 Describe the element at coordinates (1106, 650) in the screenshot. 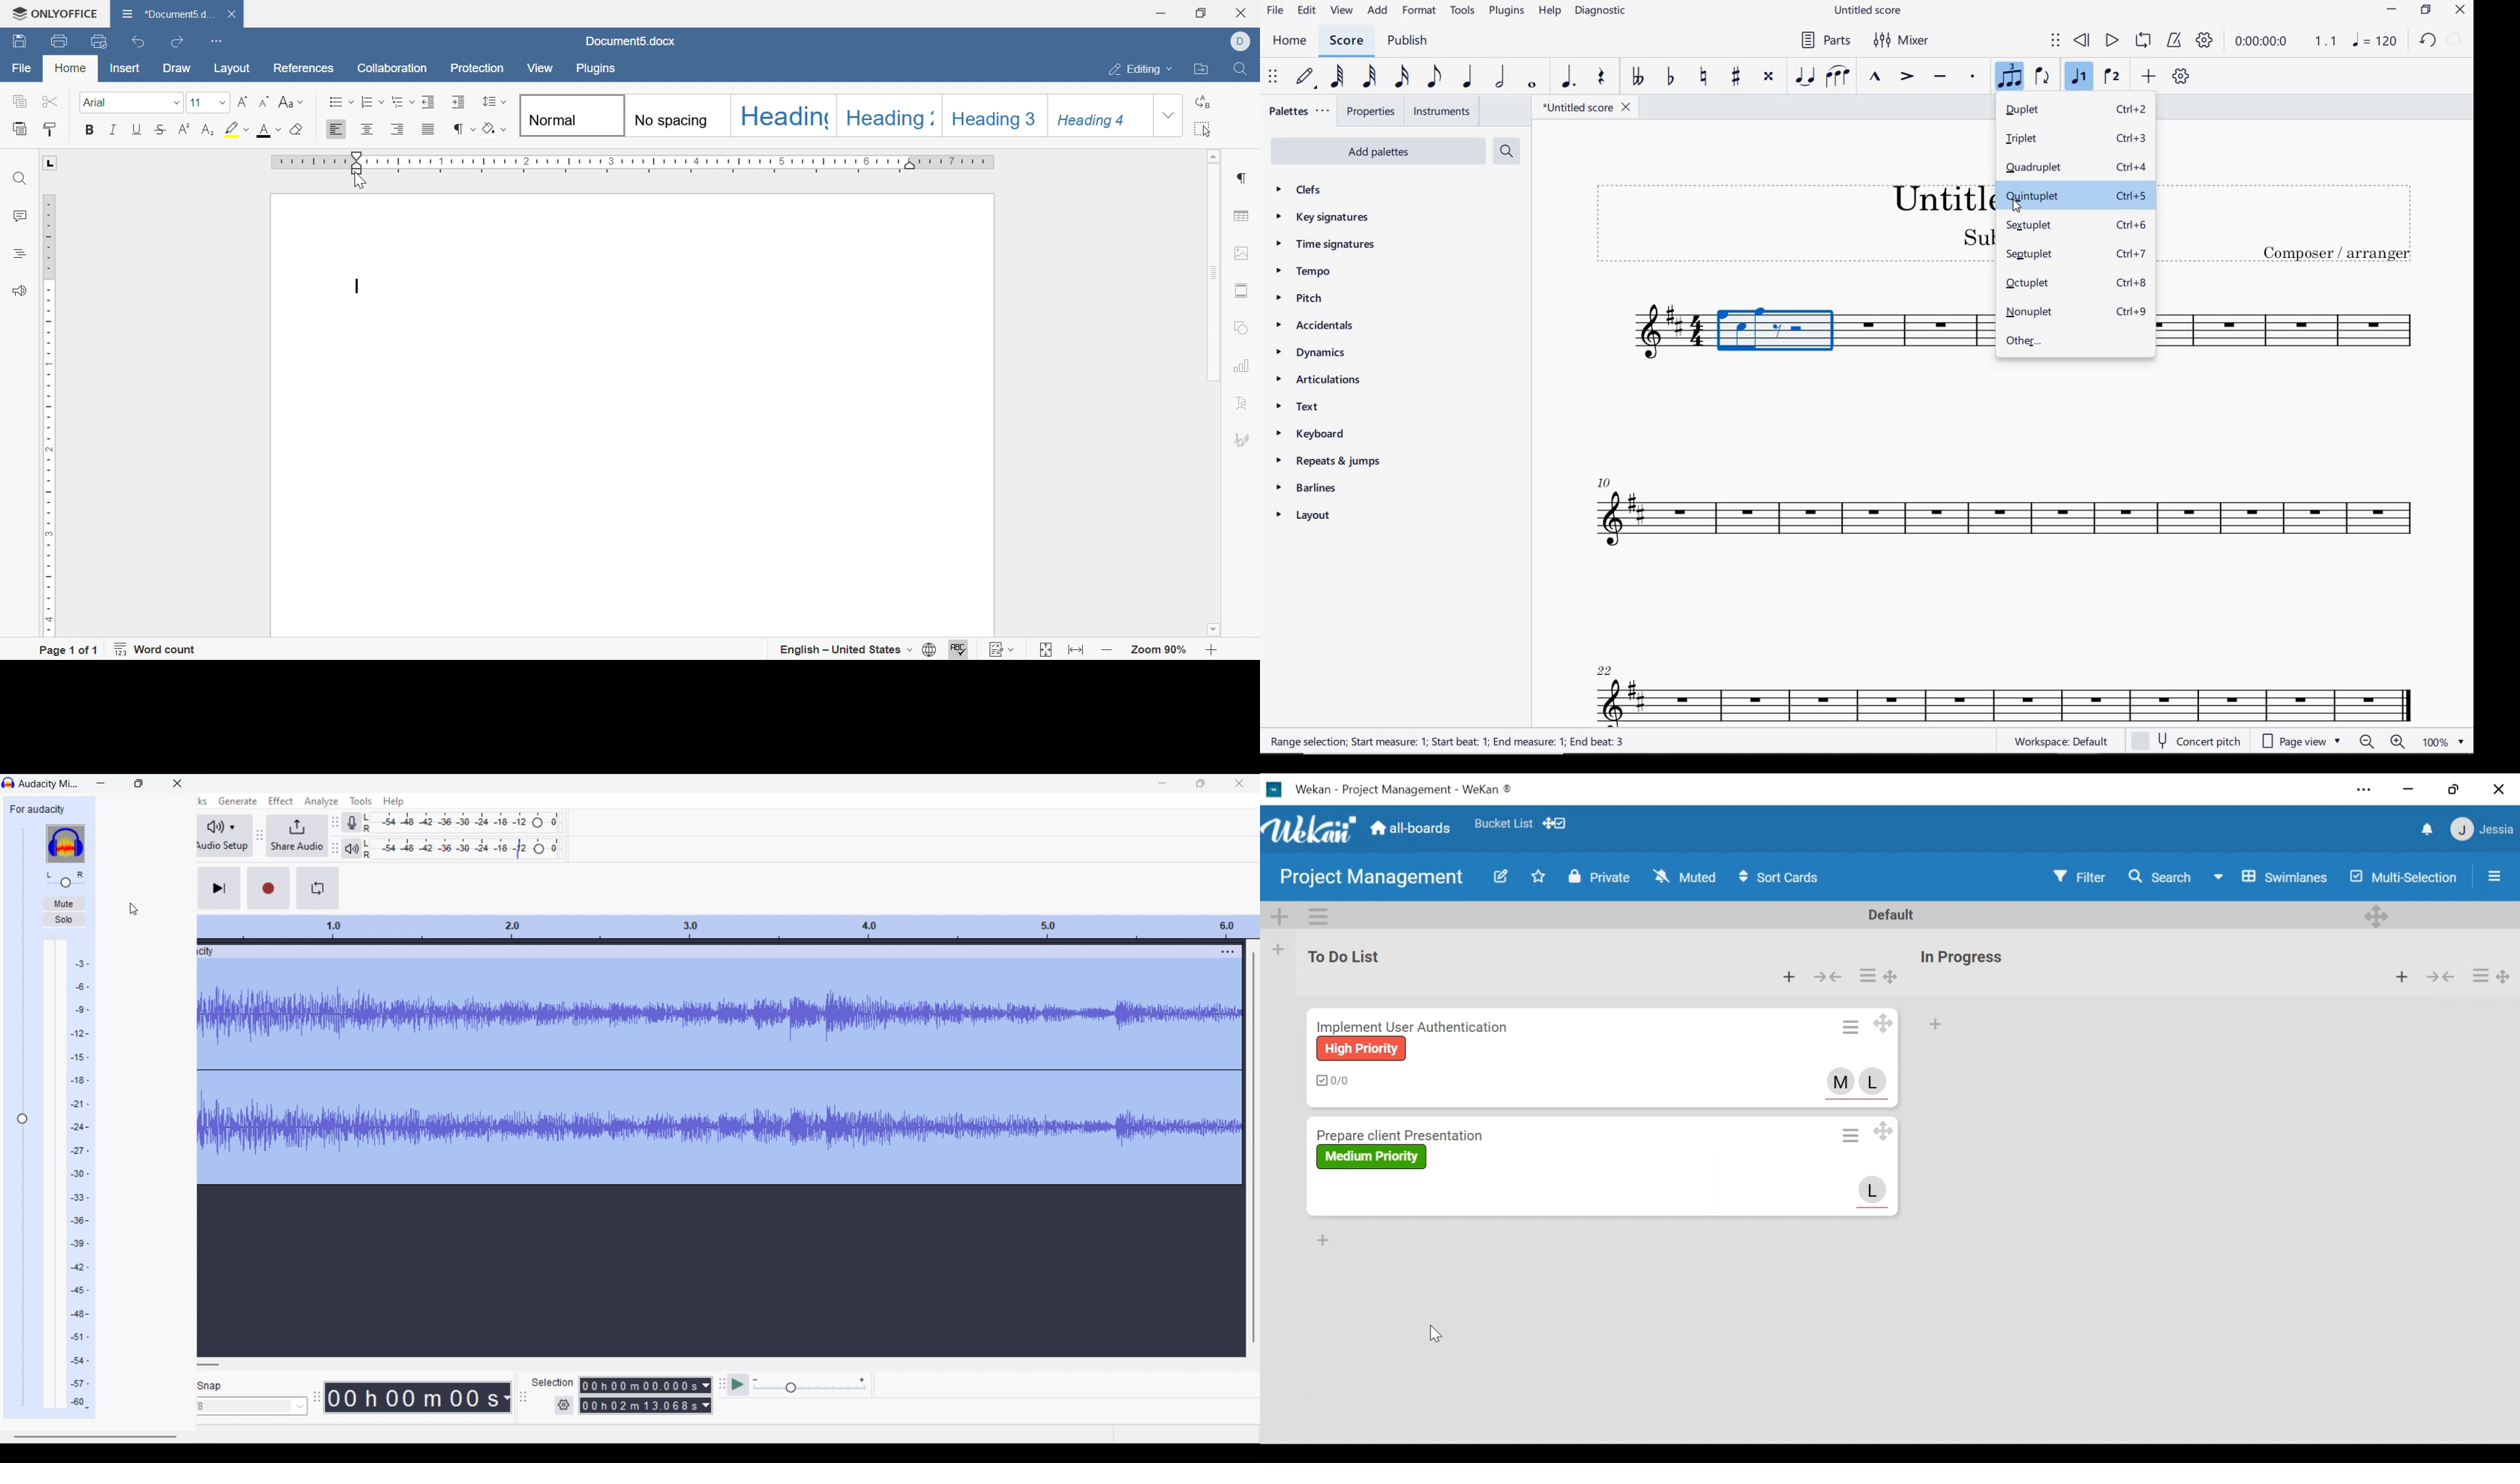

I see `zoom out` at that location.